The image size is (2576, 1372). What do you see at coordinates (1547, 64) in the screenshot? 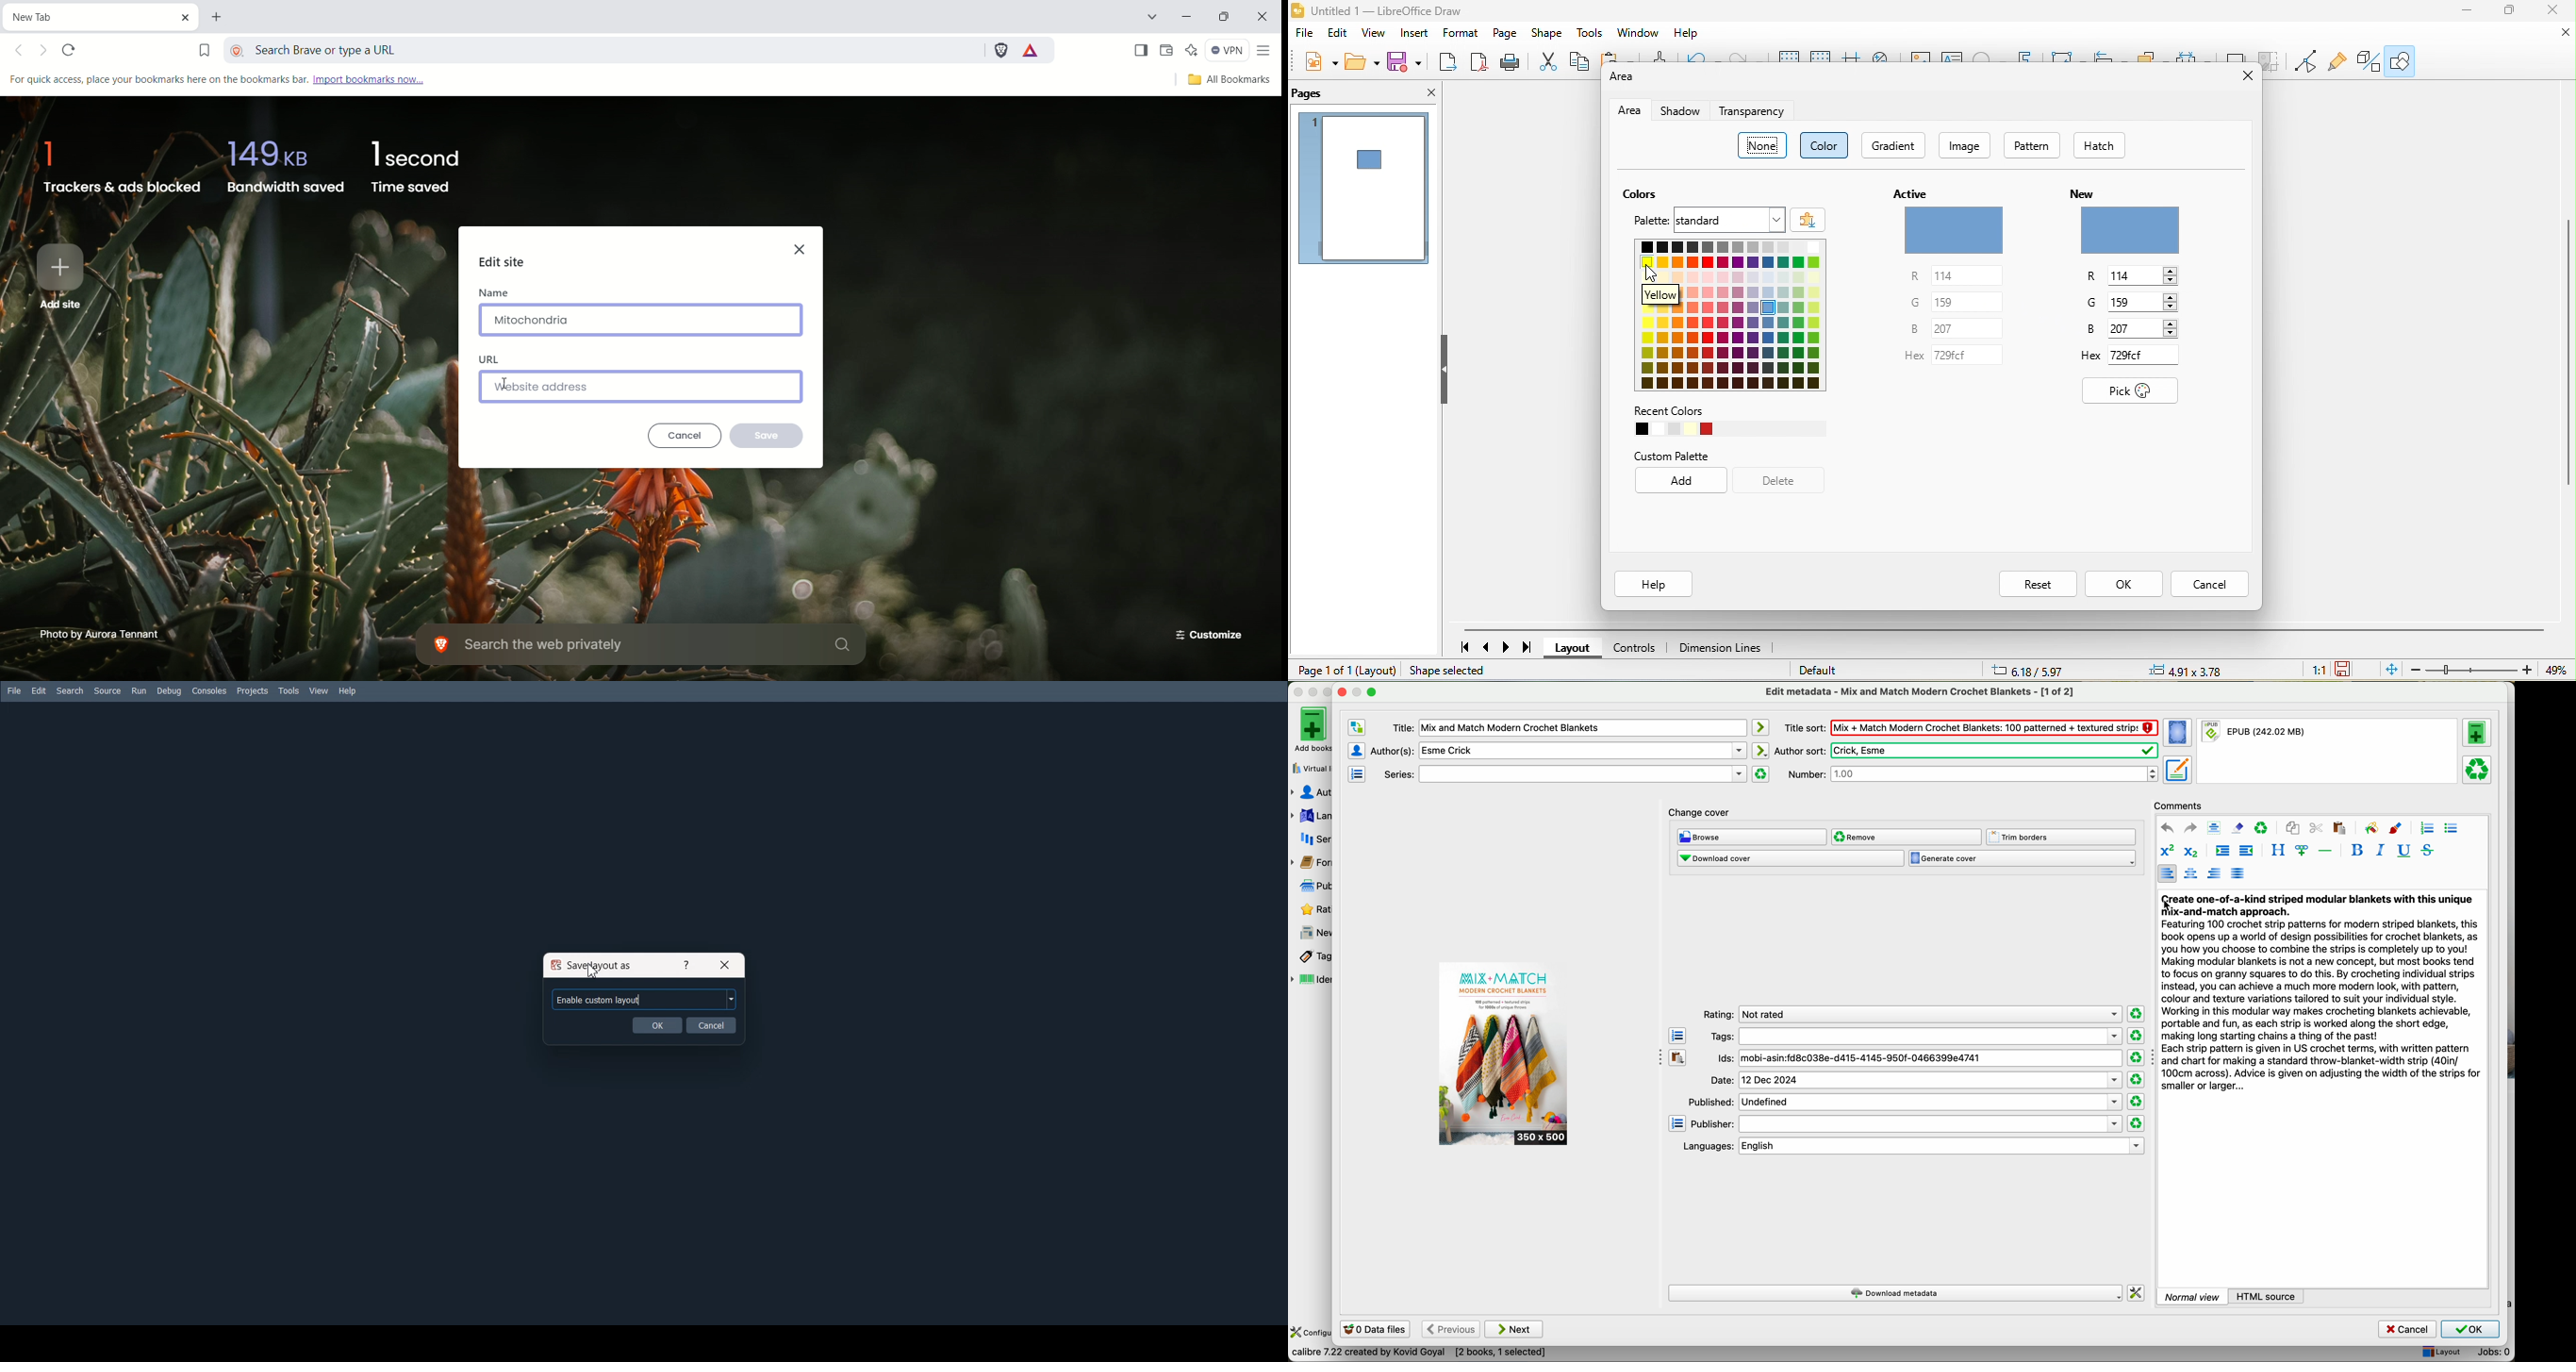
I see `cut` at bounding box center [1547, 64].